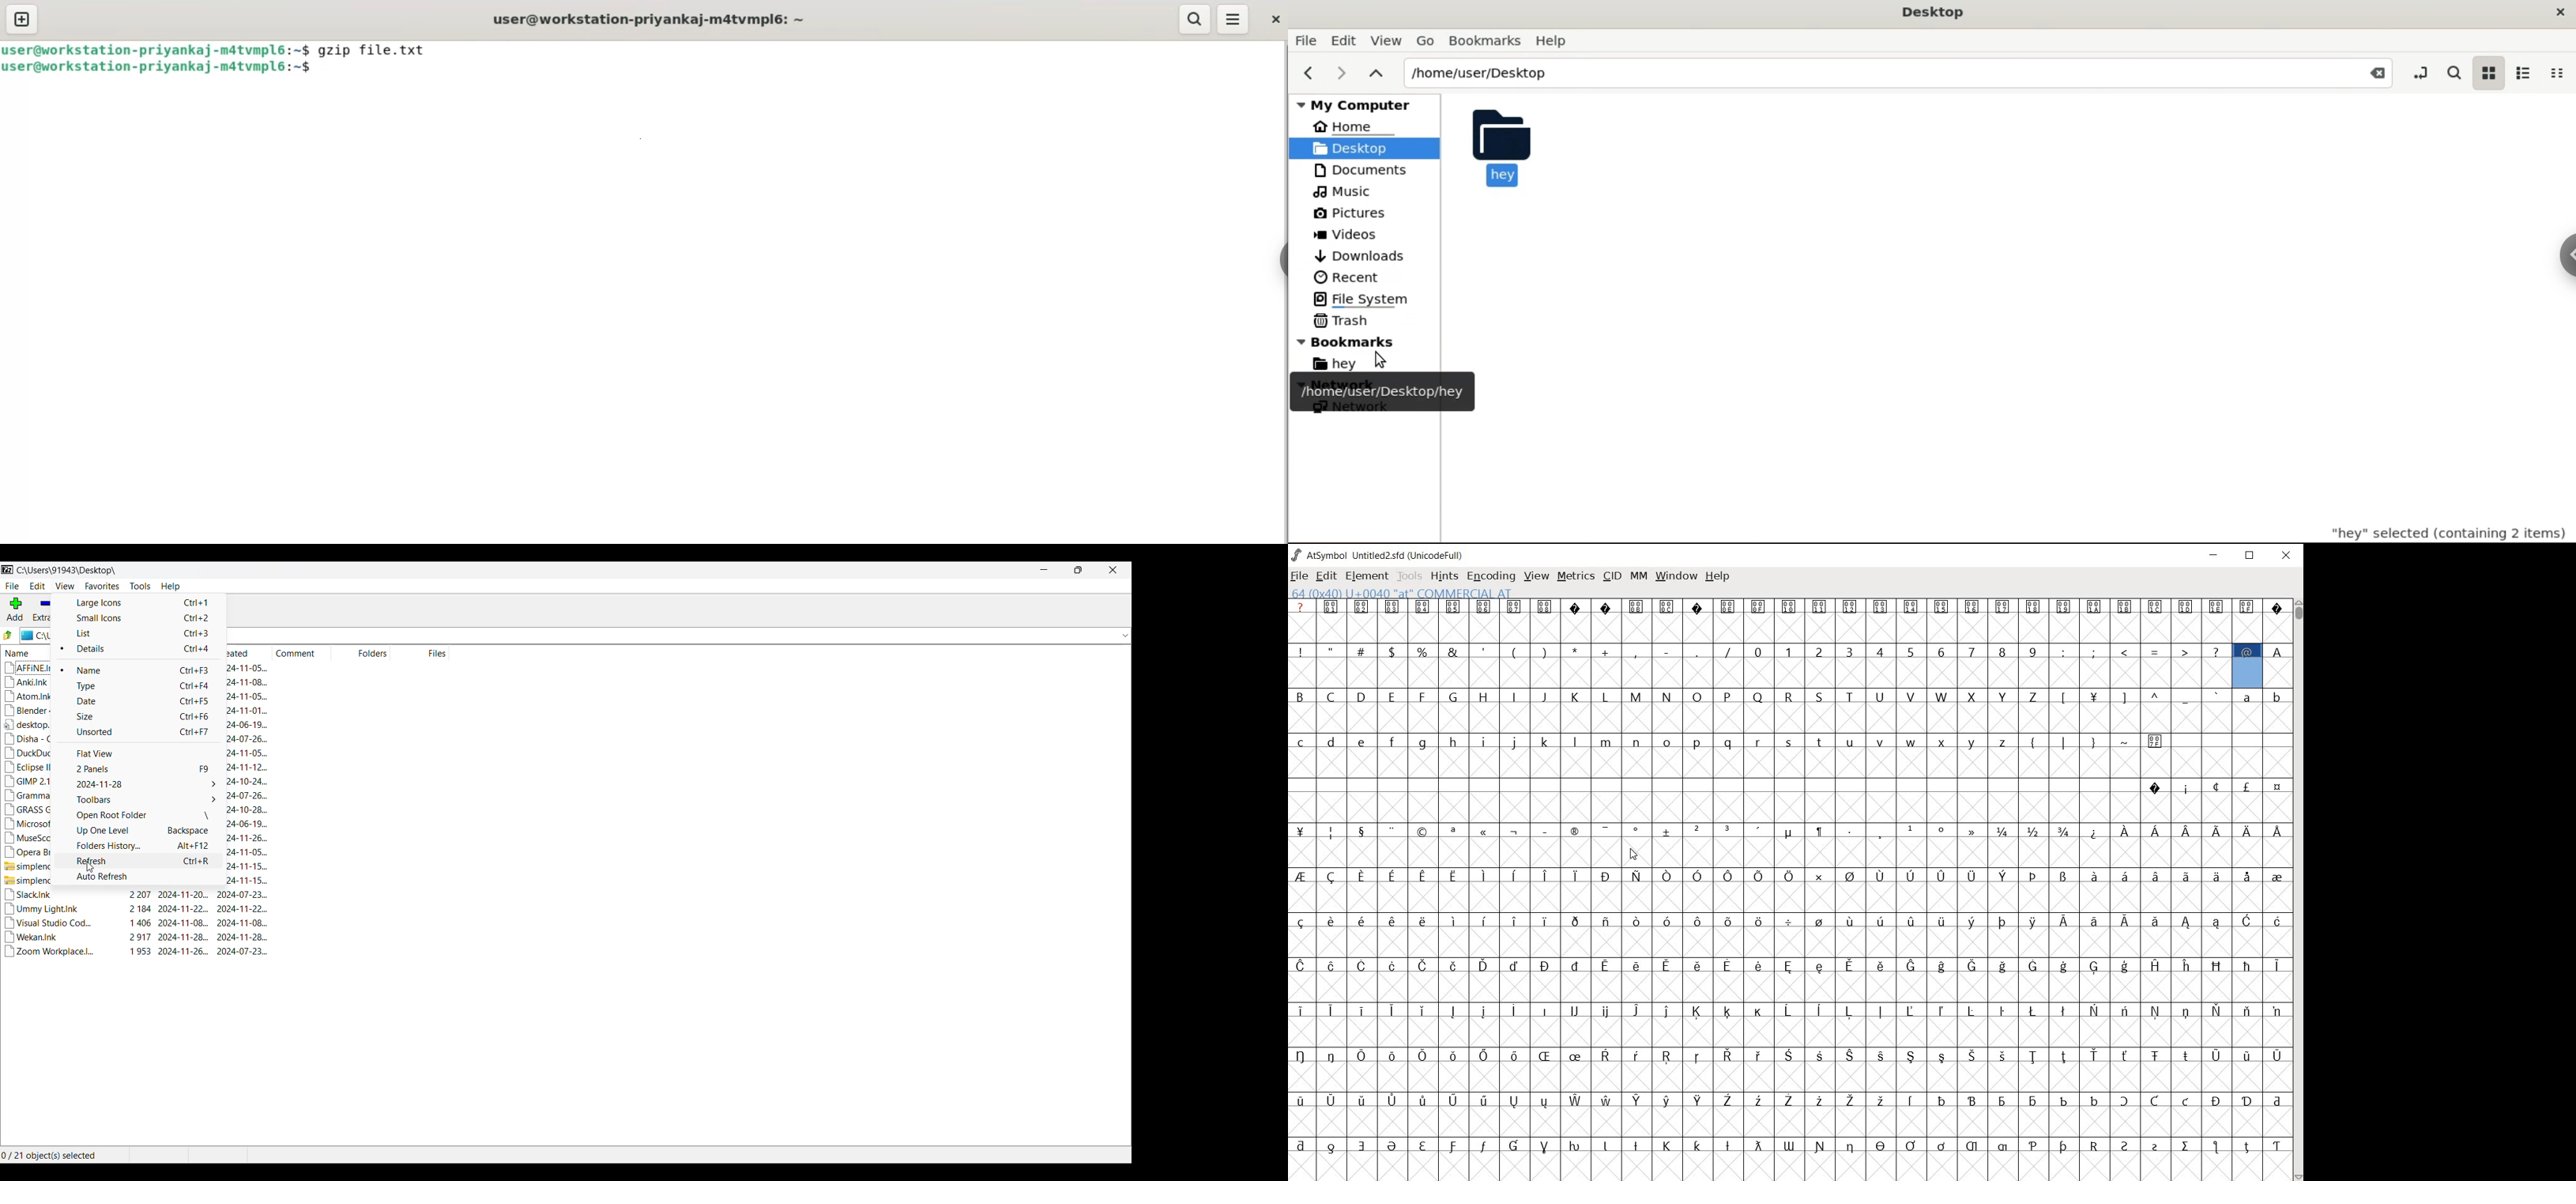  I want to click on AtSymbol Untitled2.sfd (UnicodeFull), so click(1380, 555).